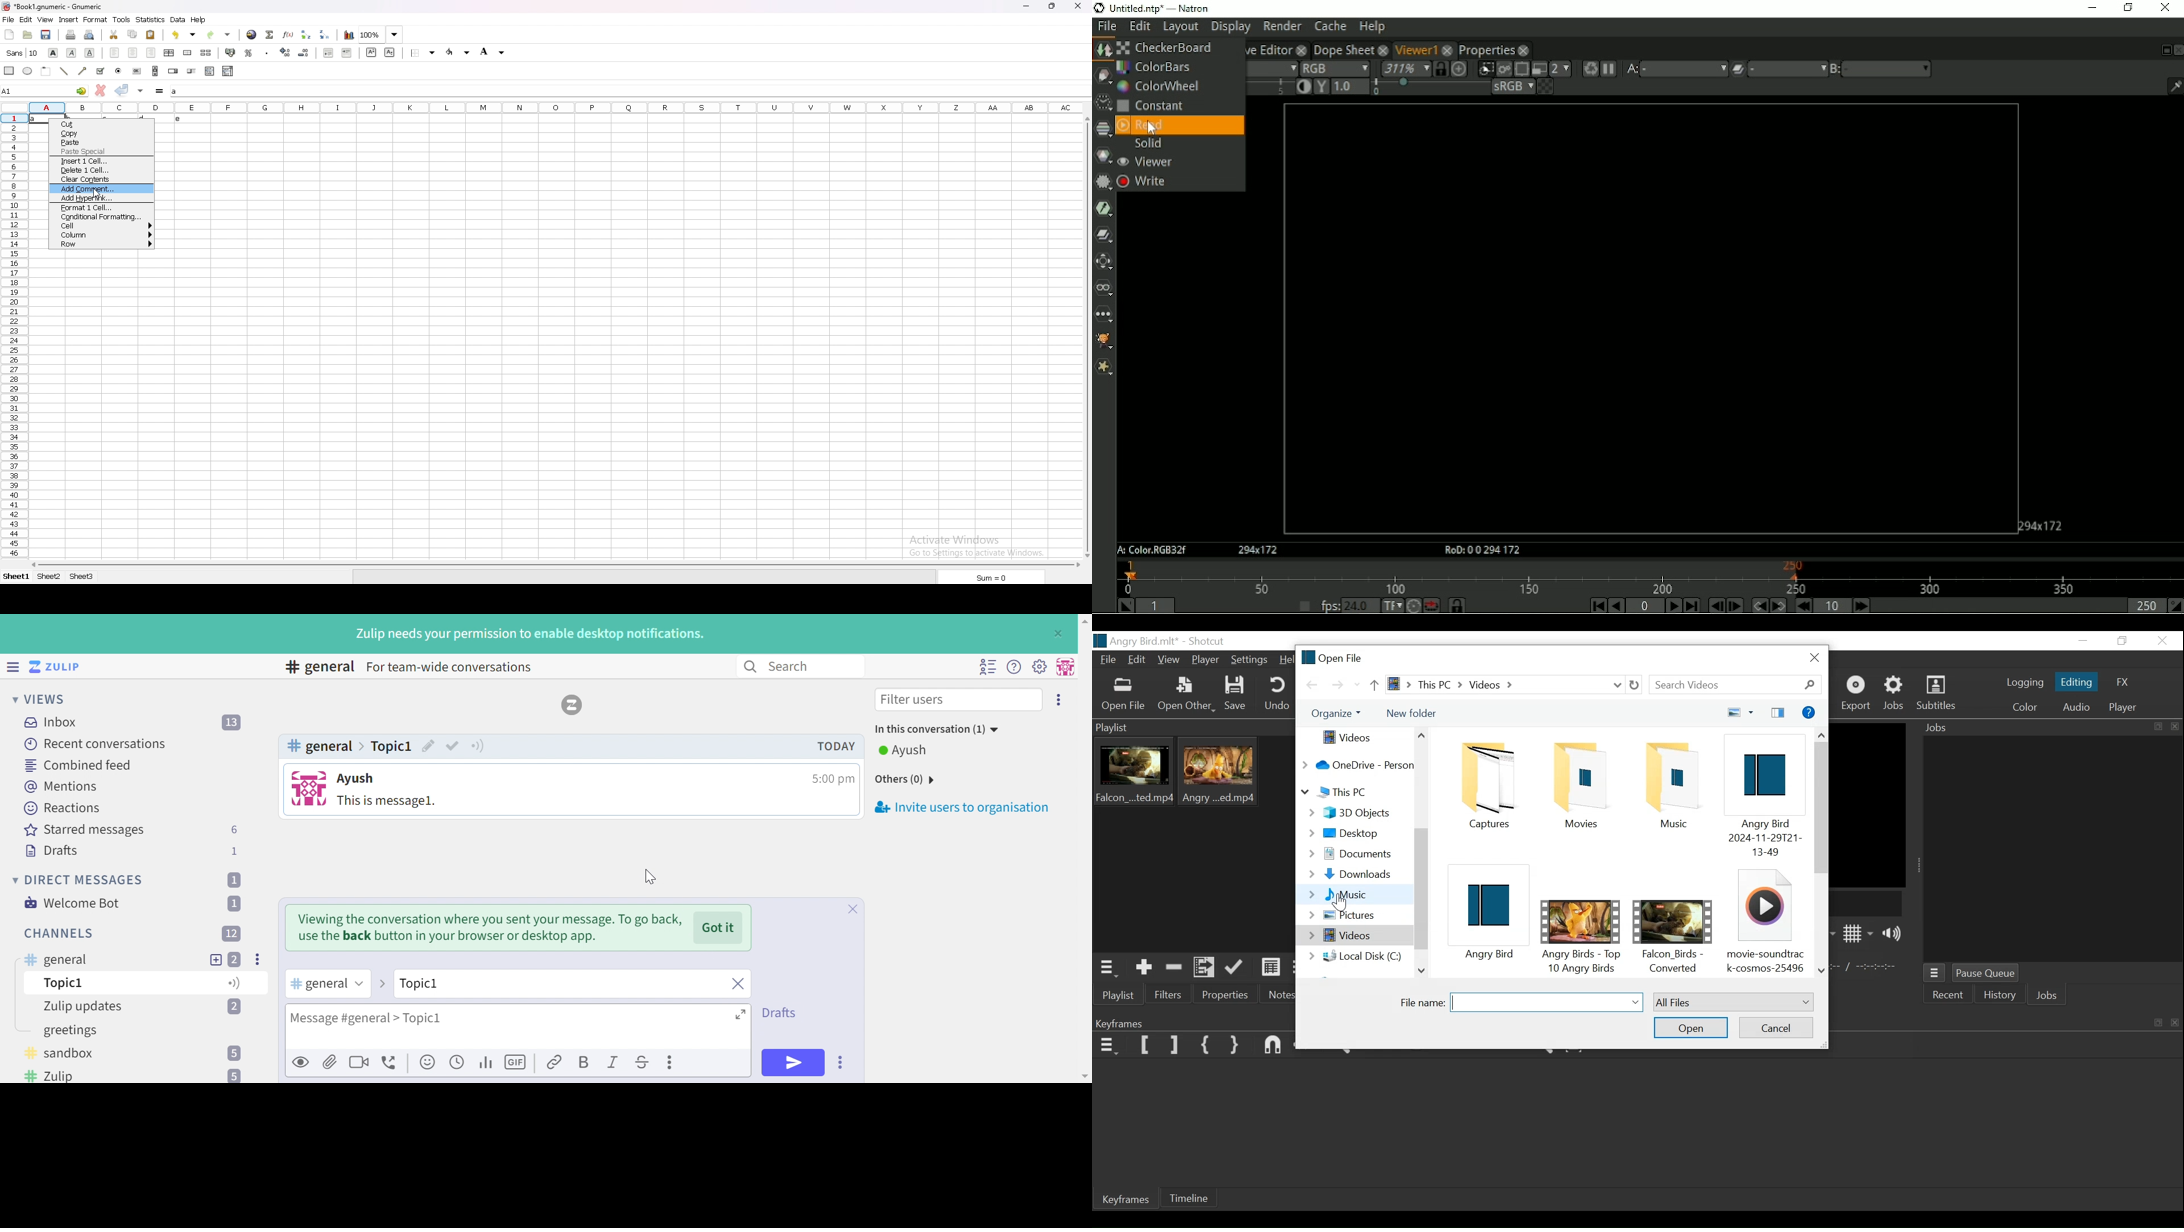 This screenshot has width=2184, height=1232. What do you see at coordinates (233, 880) in the screenshot?
I see `1` at bounding box center [233, 880].